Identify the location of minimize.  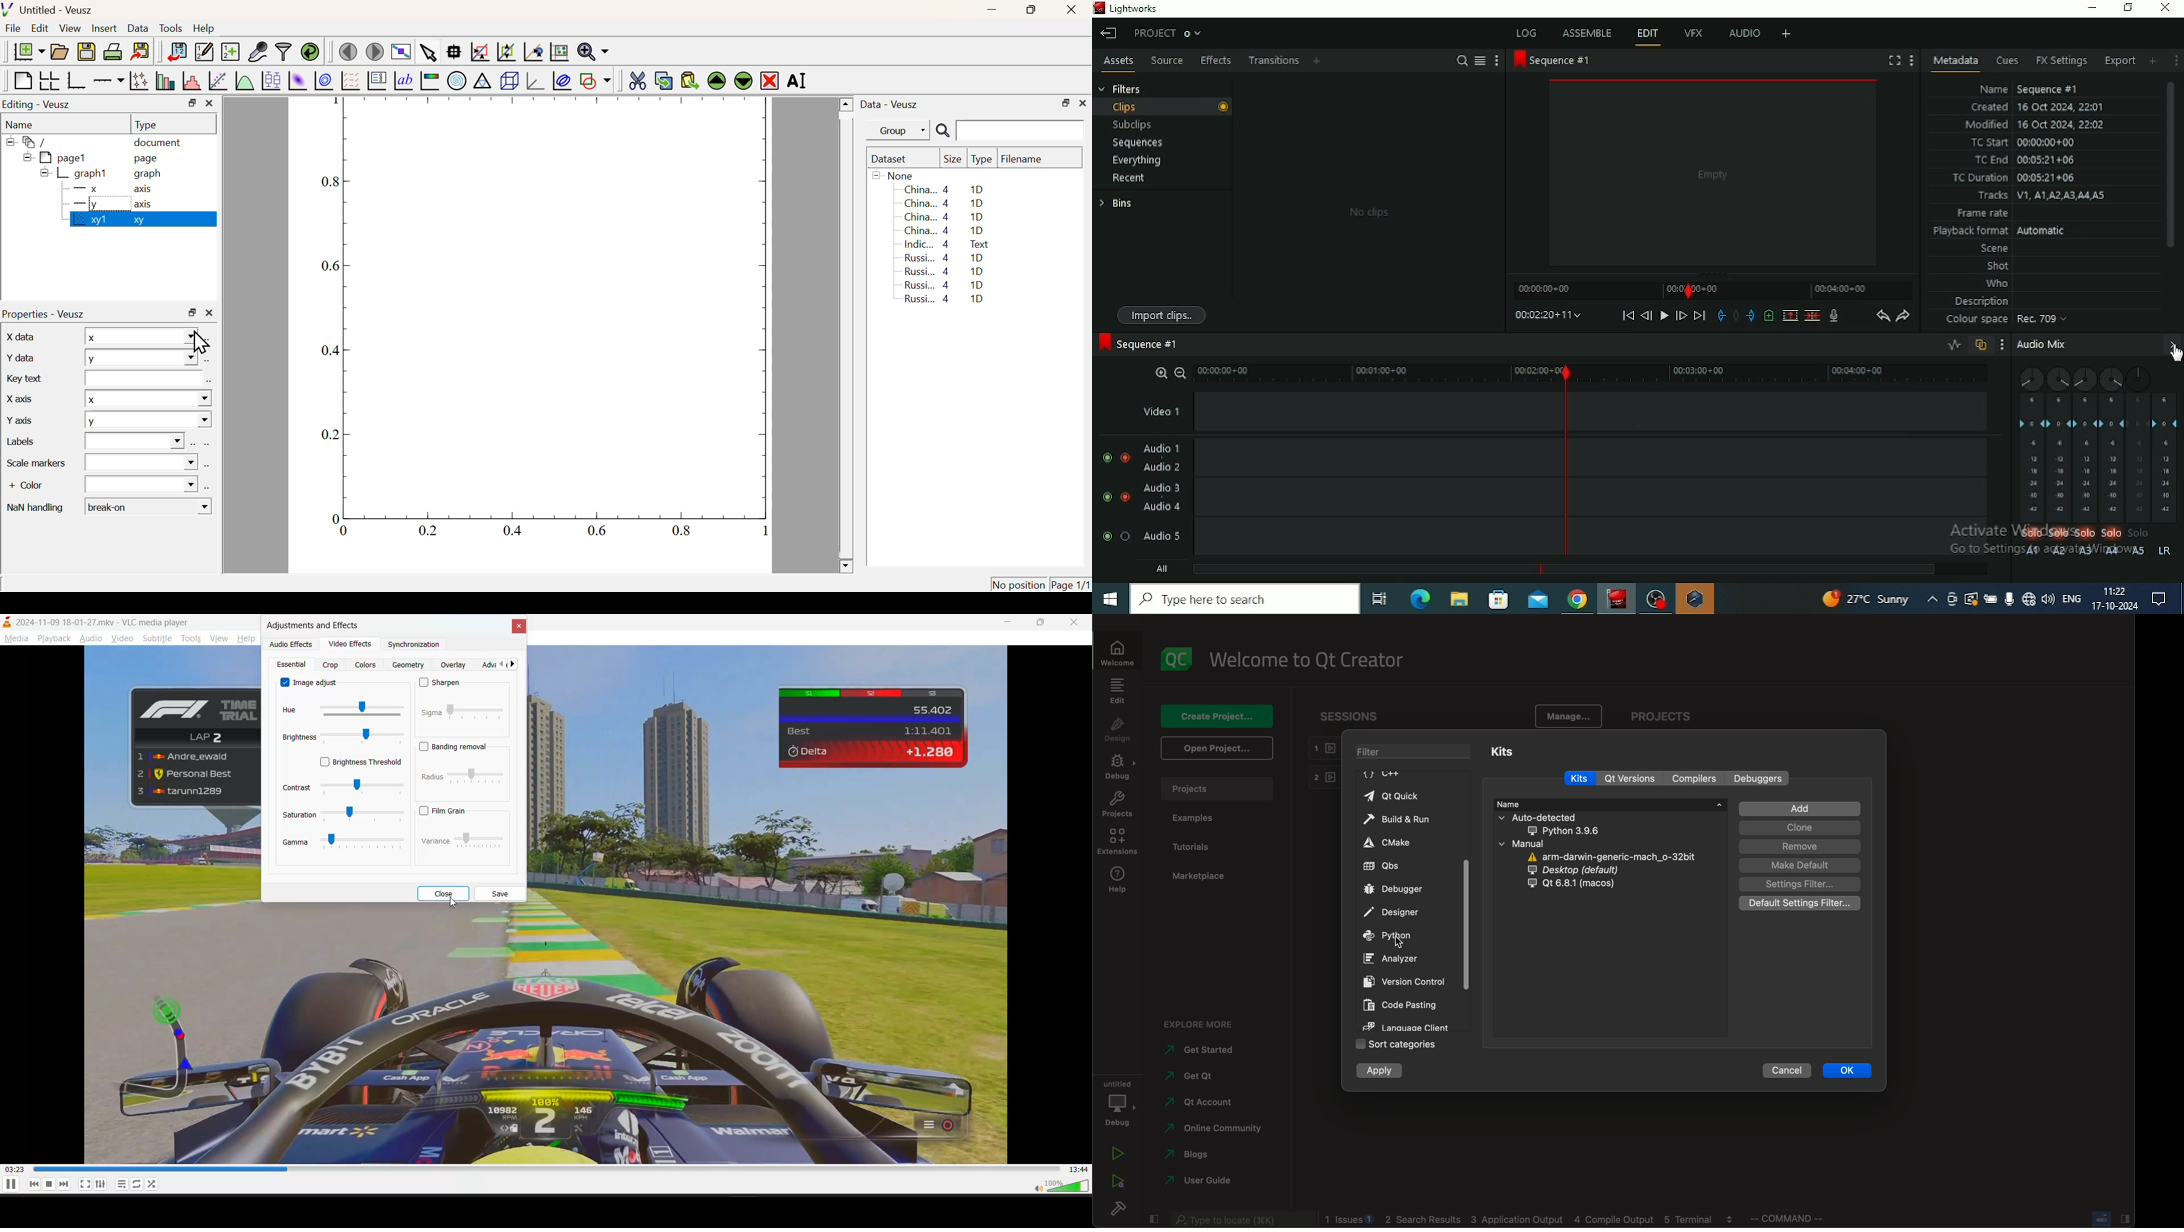
(1001, 624).